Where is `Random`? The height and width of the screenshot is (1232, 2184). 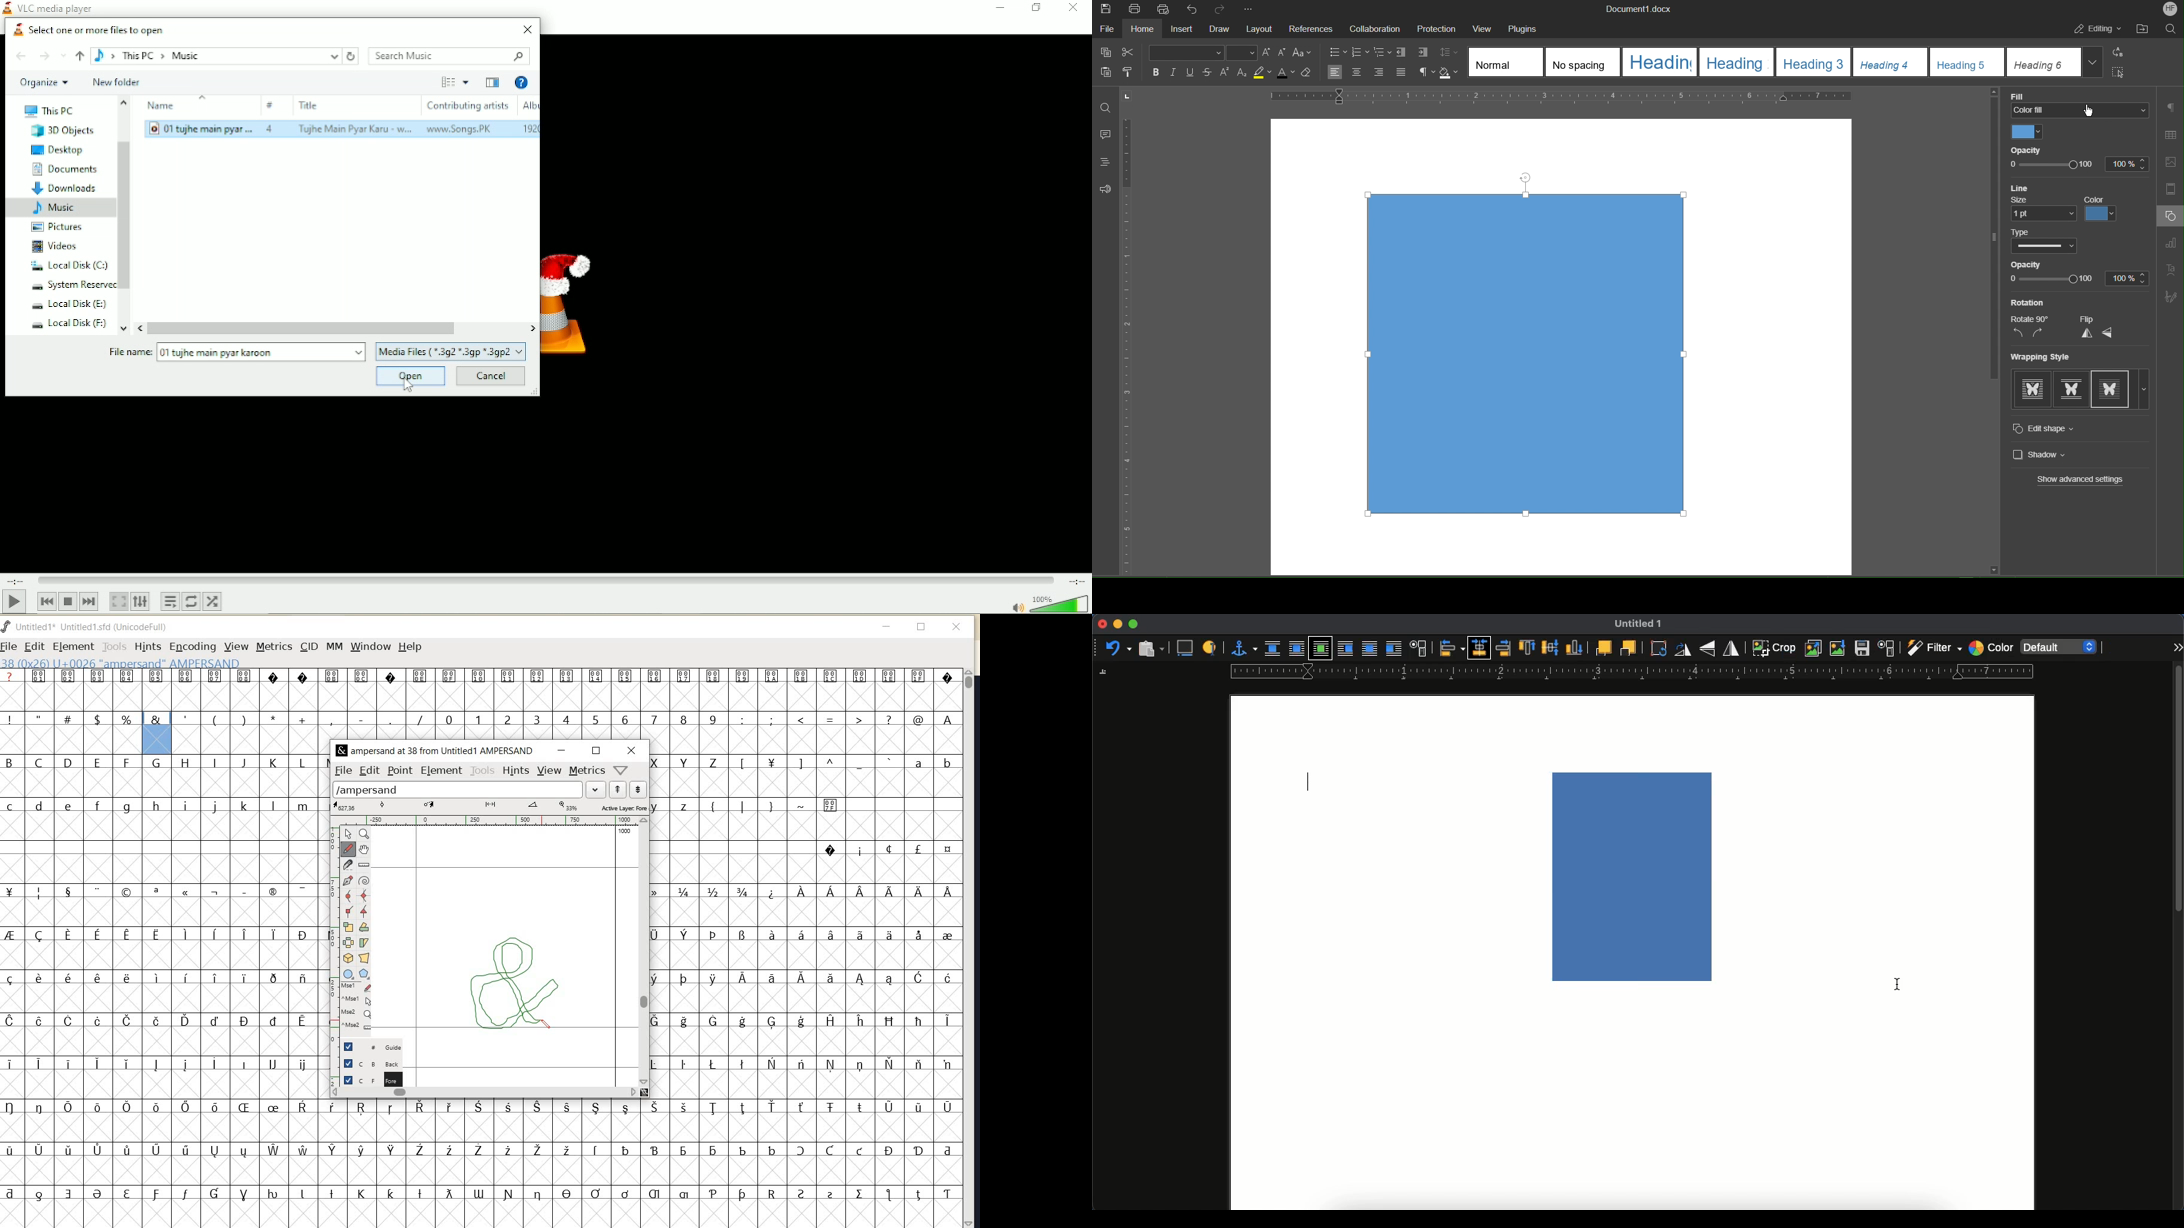 Random is located at coordinates (213, 602).